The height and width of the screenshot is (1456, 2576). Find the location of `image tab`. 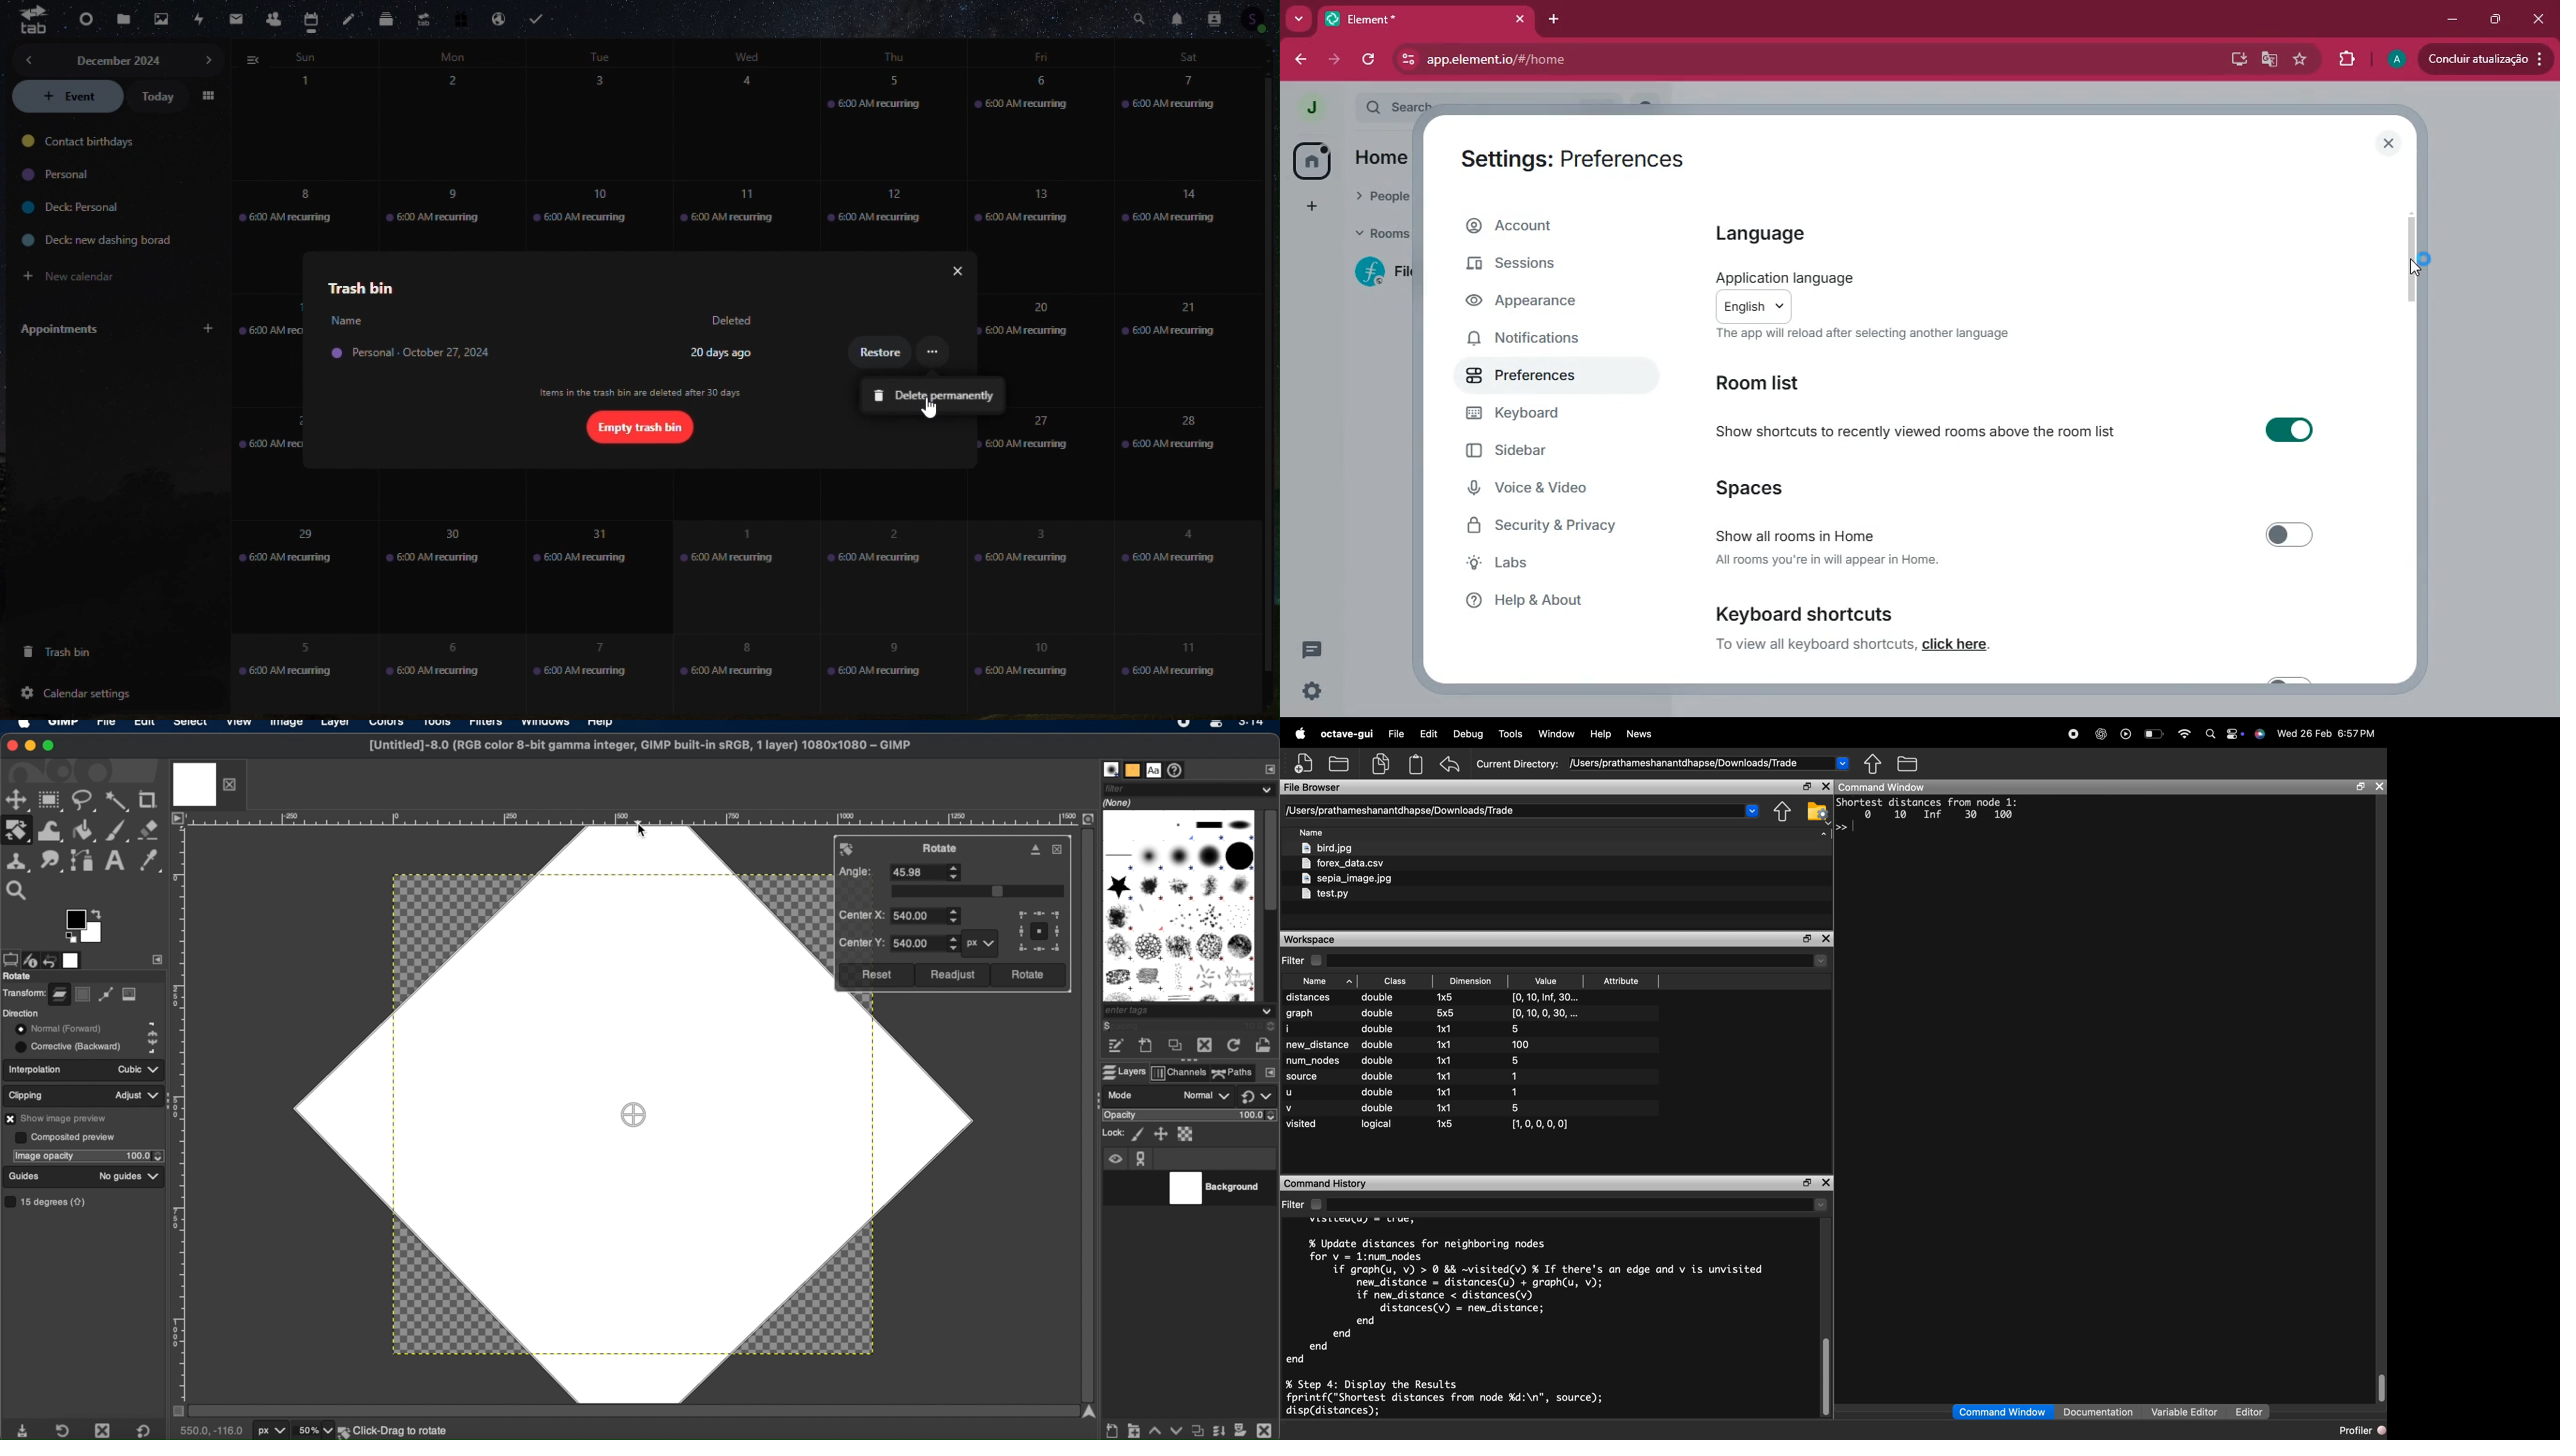

image tab is located at coordinates (195, 783).